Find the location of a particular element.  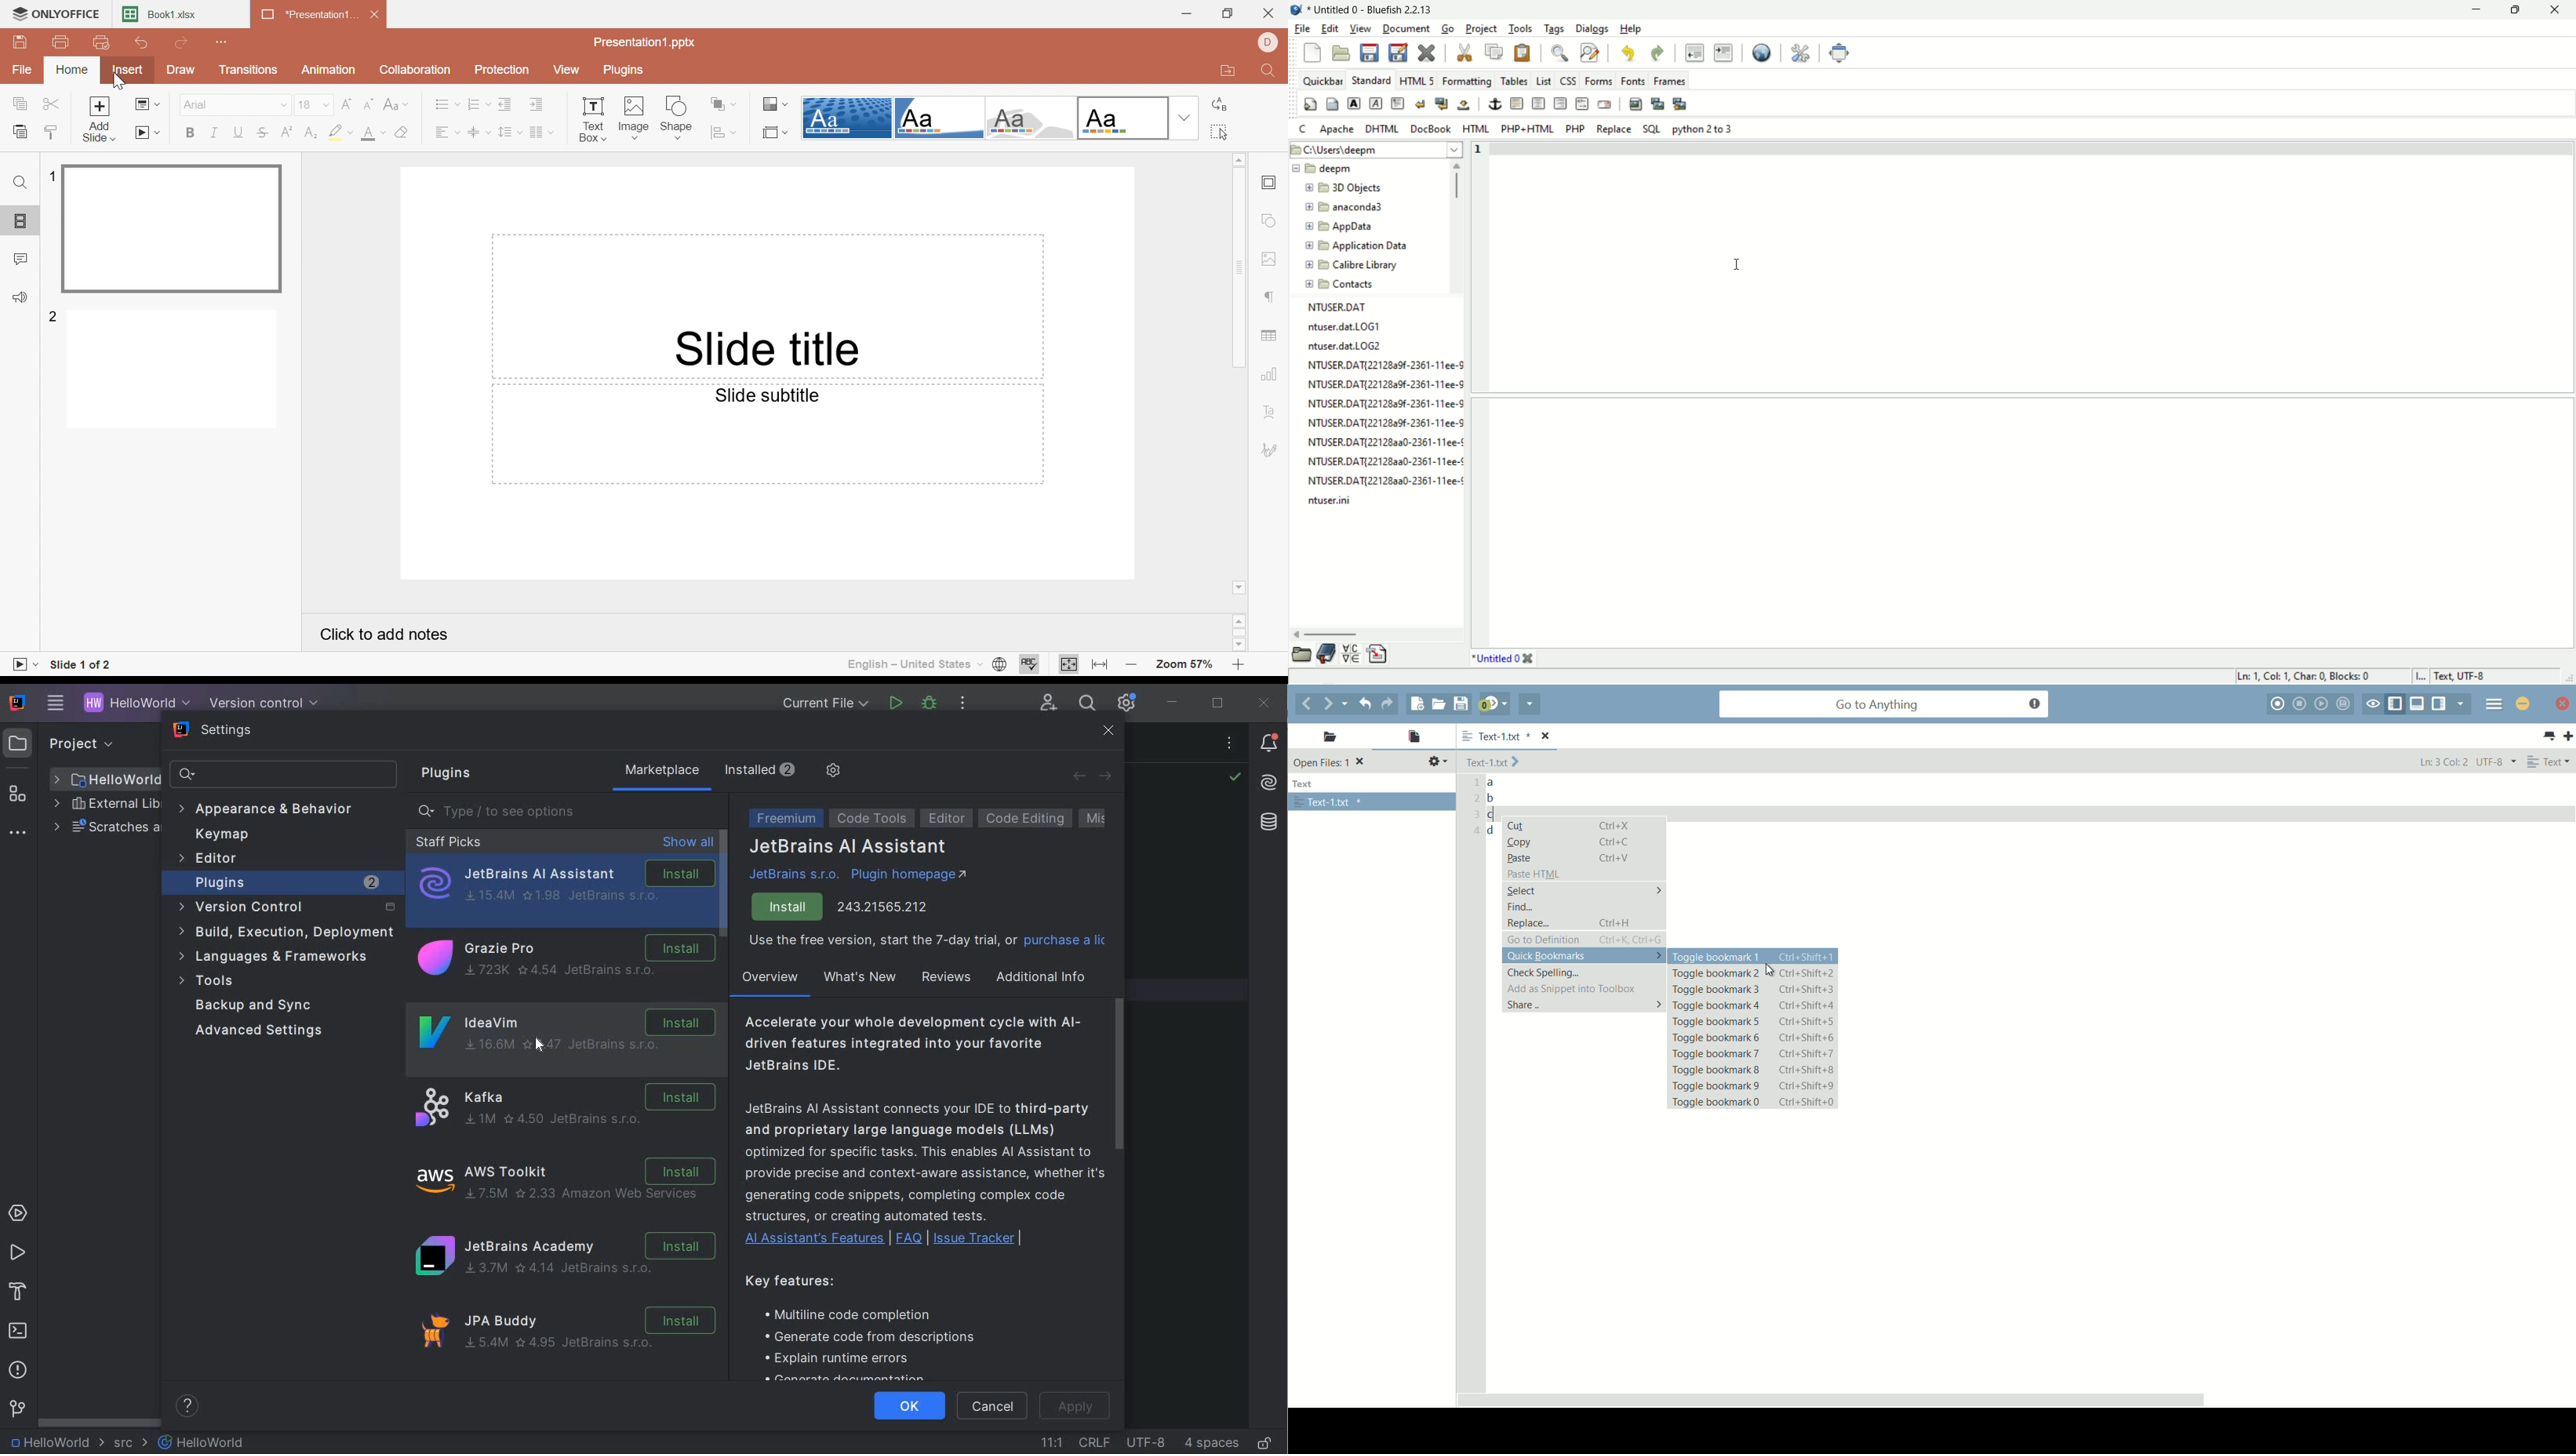

Insert is located at coordinates (127, 72).